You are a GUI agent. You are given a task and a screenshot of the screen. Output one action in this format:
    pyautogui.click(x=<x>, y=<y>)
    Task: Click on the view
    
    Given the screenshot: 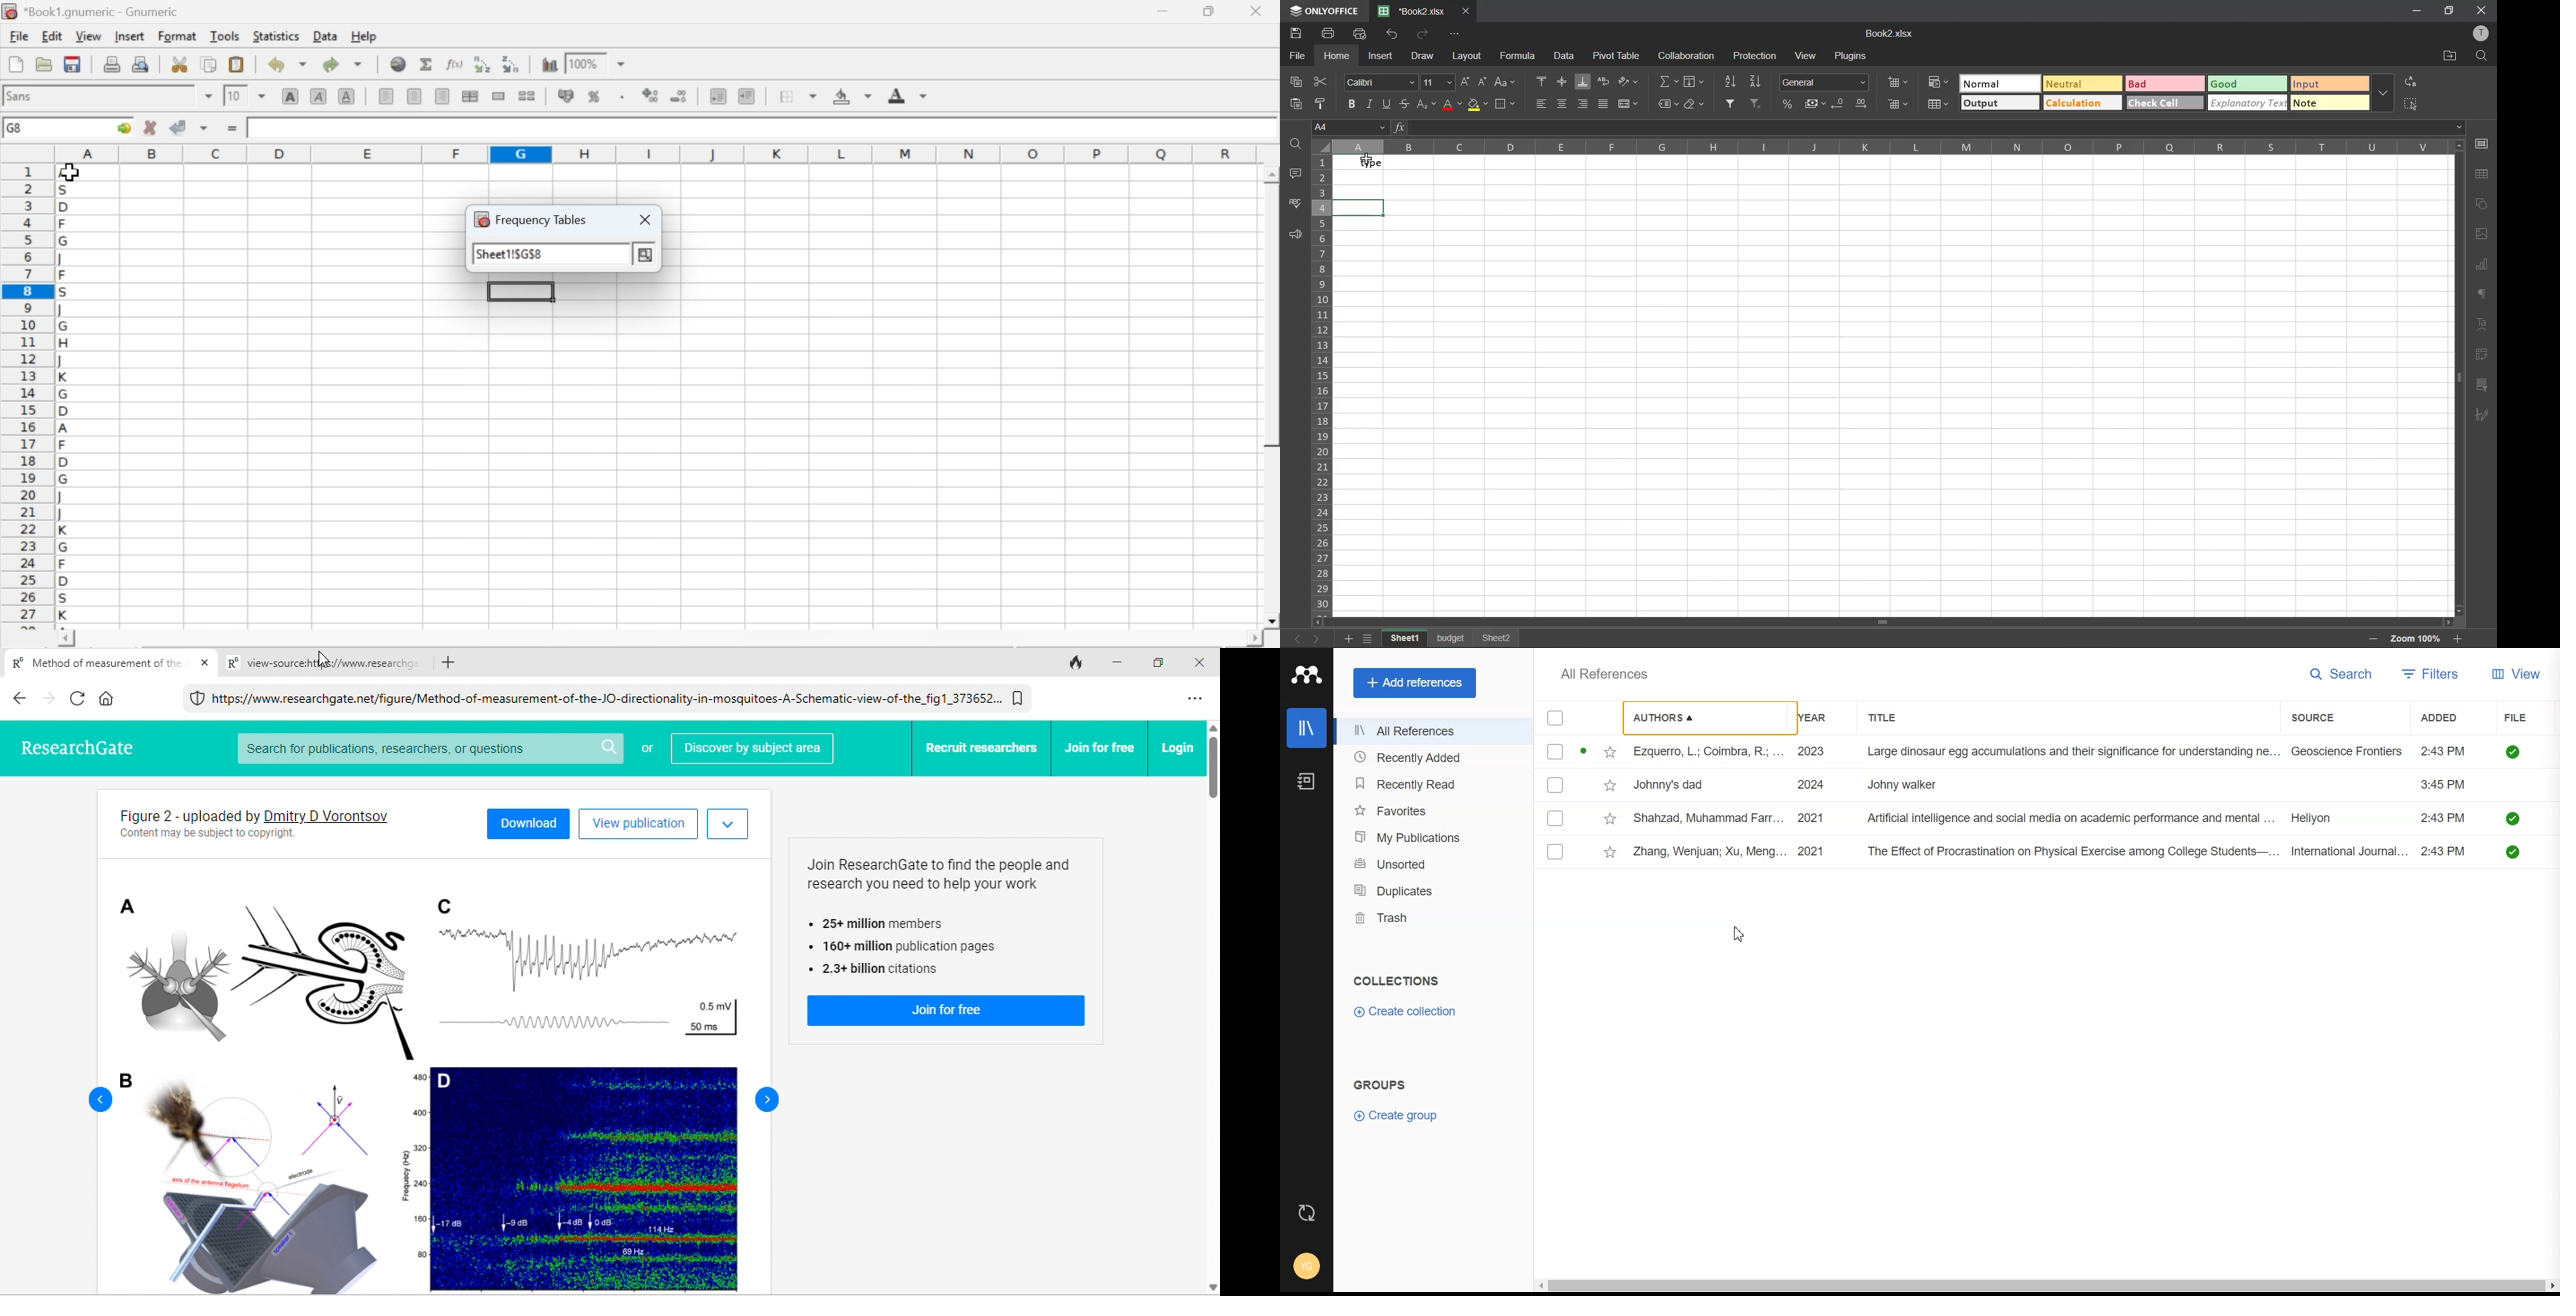 What is the action you would take?
    pyautogui.click(x=1806, y=57)
    